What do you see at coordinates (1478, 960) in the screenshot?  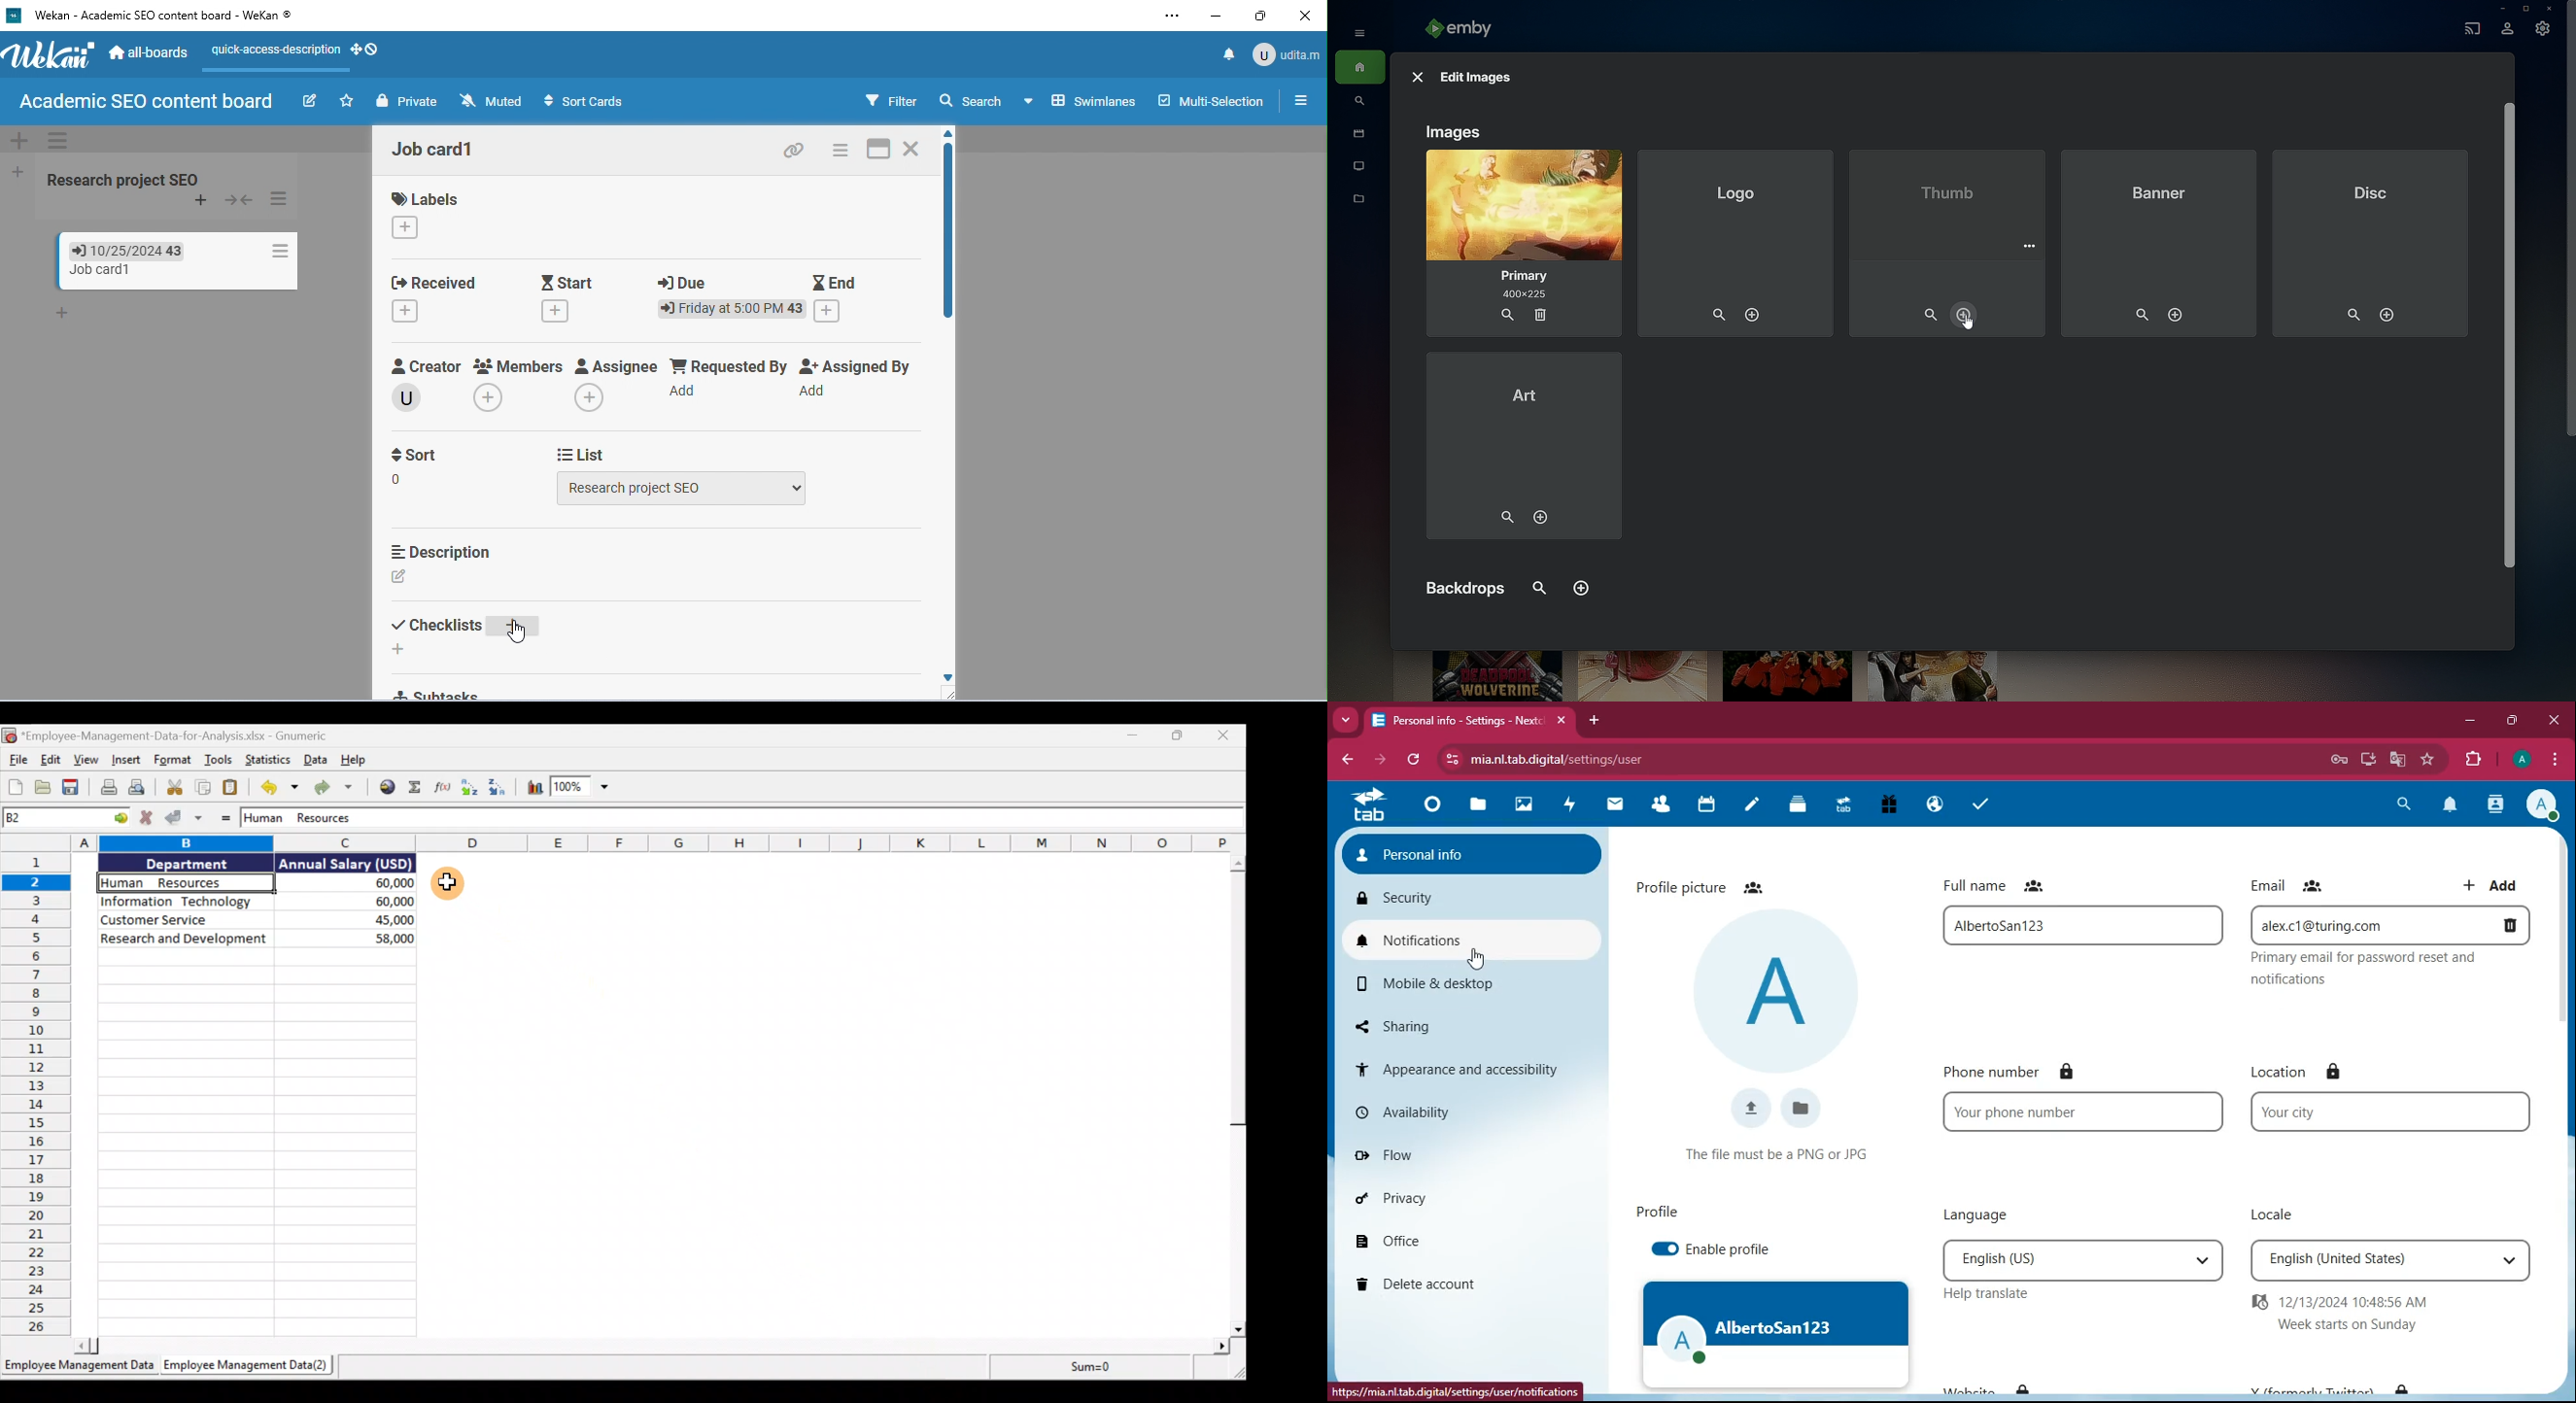 I see `cursor` at bounding box center [1478, 960].